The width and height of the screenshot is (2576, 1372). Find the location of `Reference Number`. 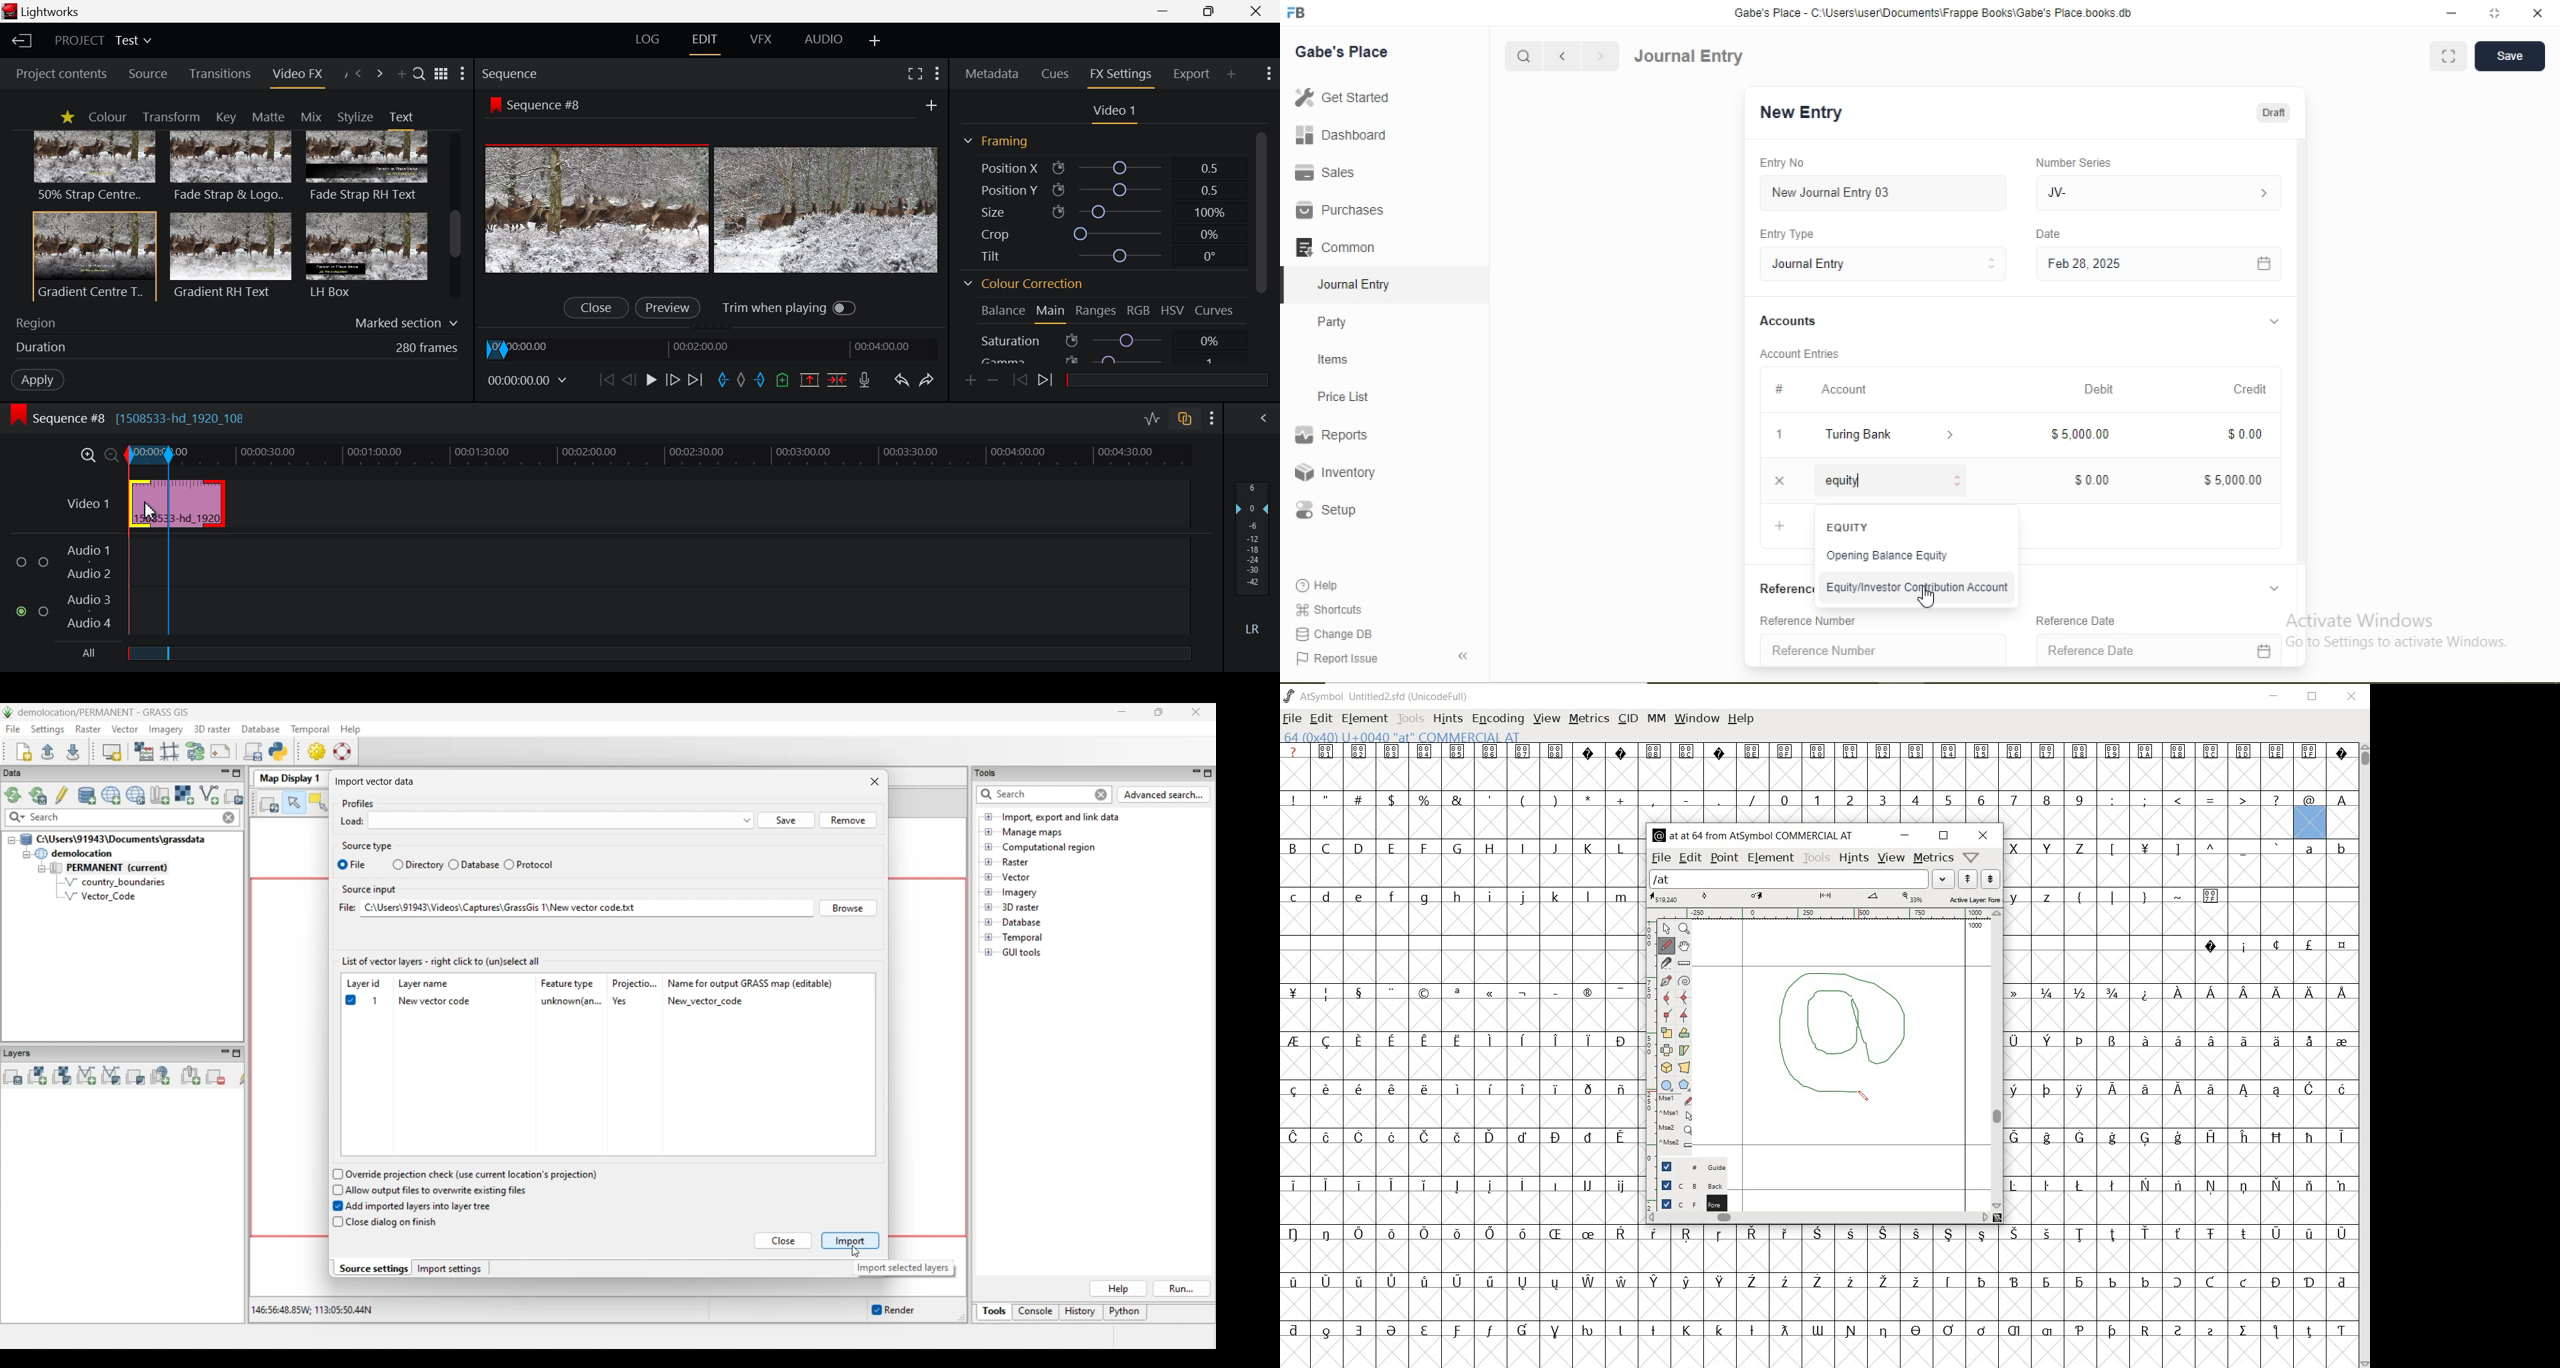

Reference Number is located at coordinates (1824, 650).